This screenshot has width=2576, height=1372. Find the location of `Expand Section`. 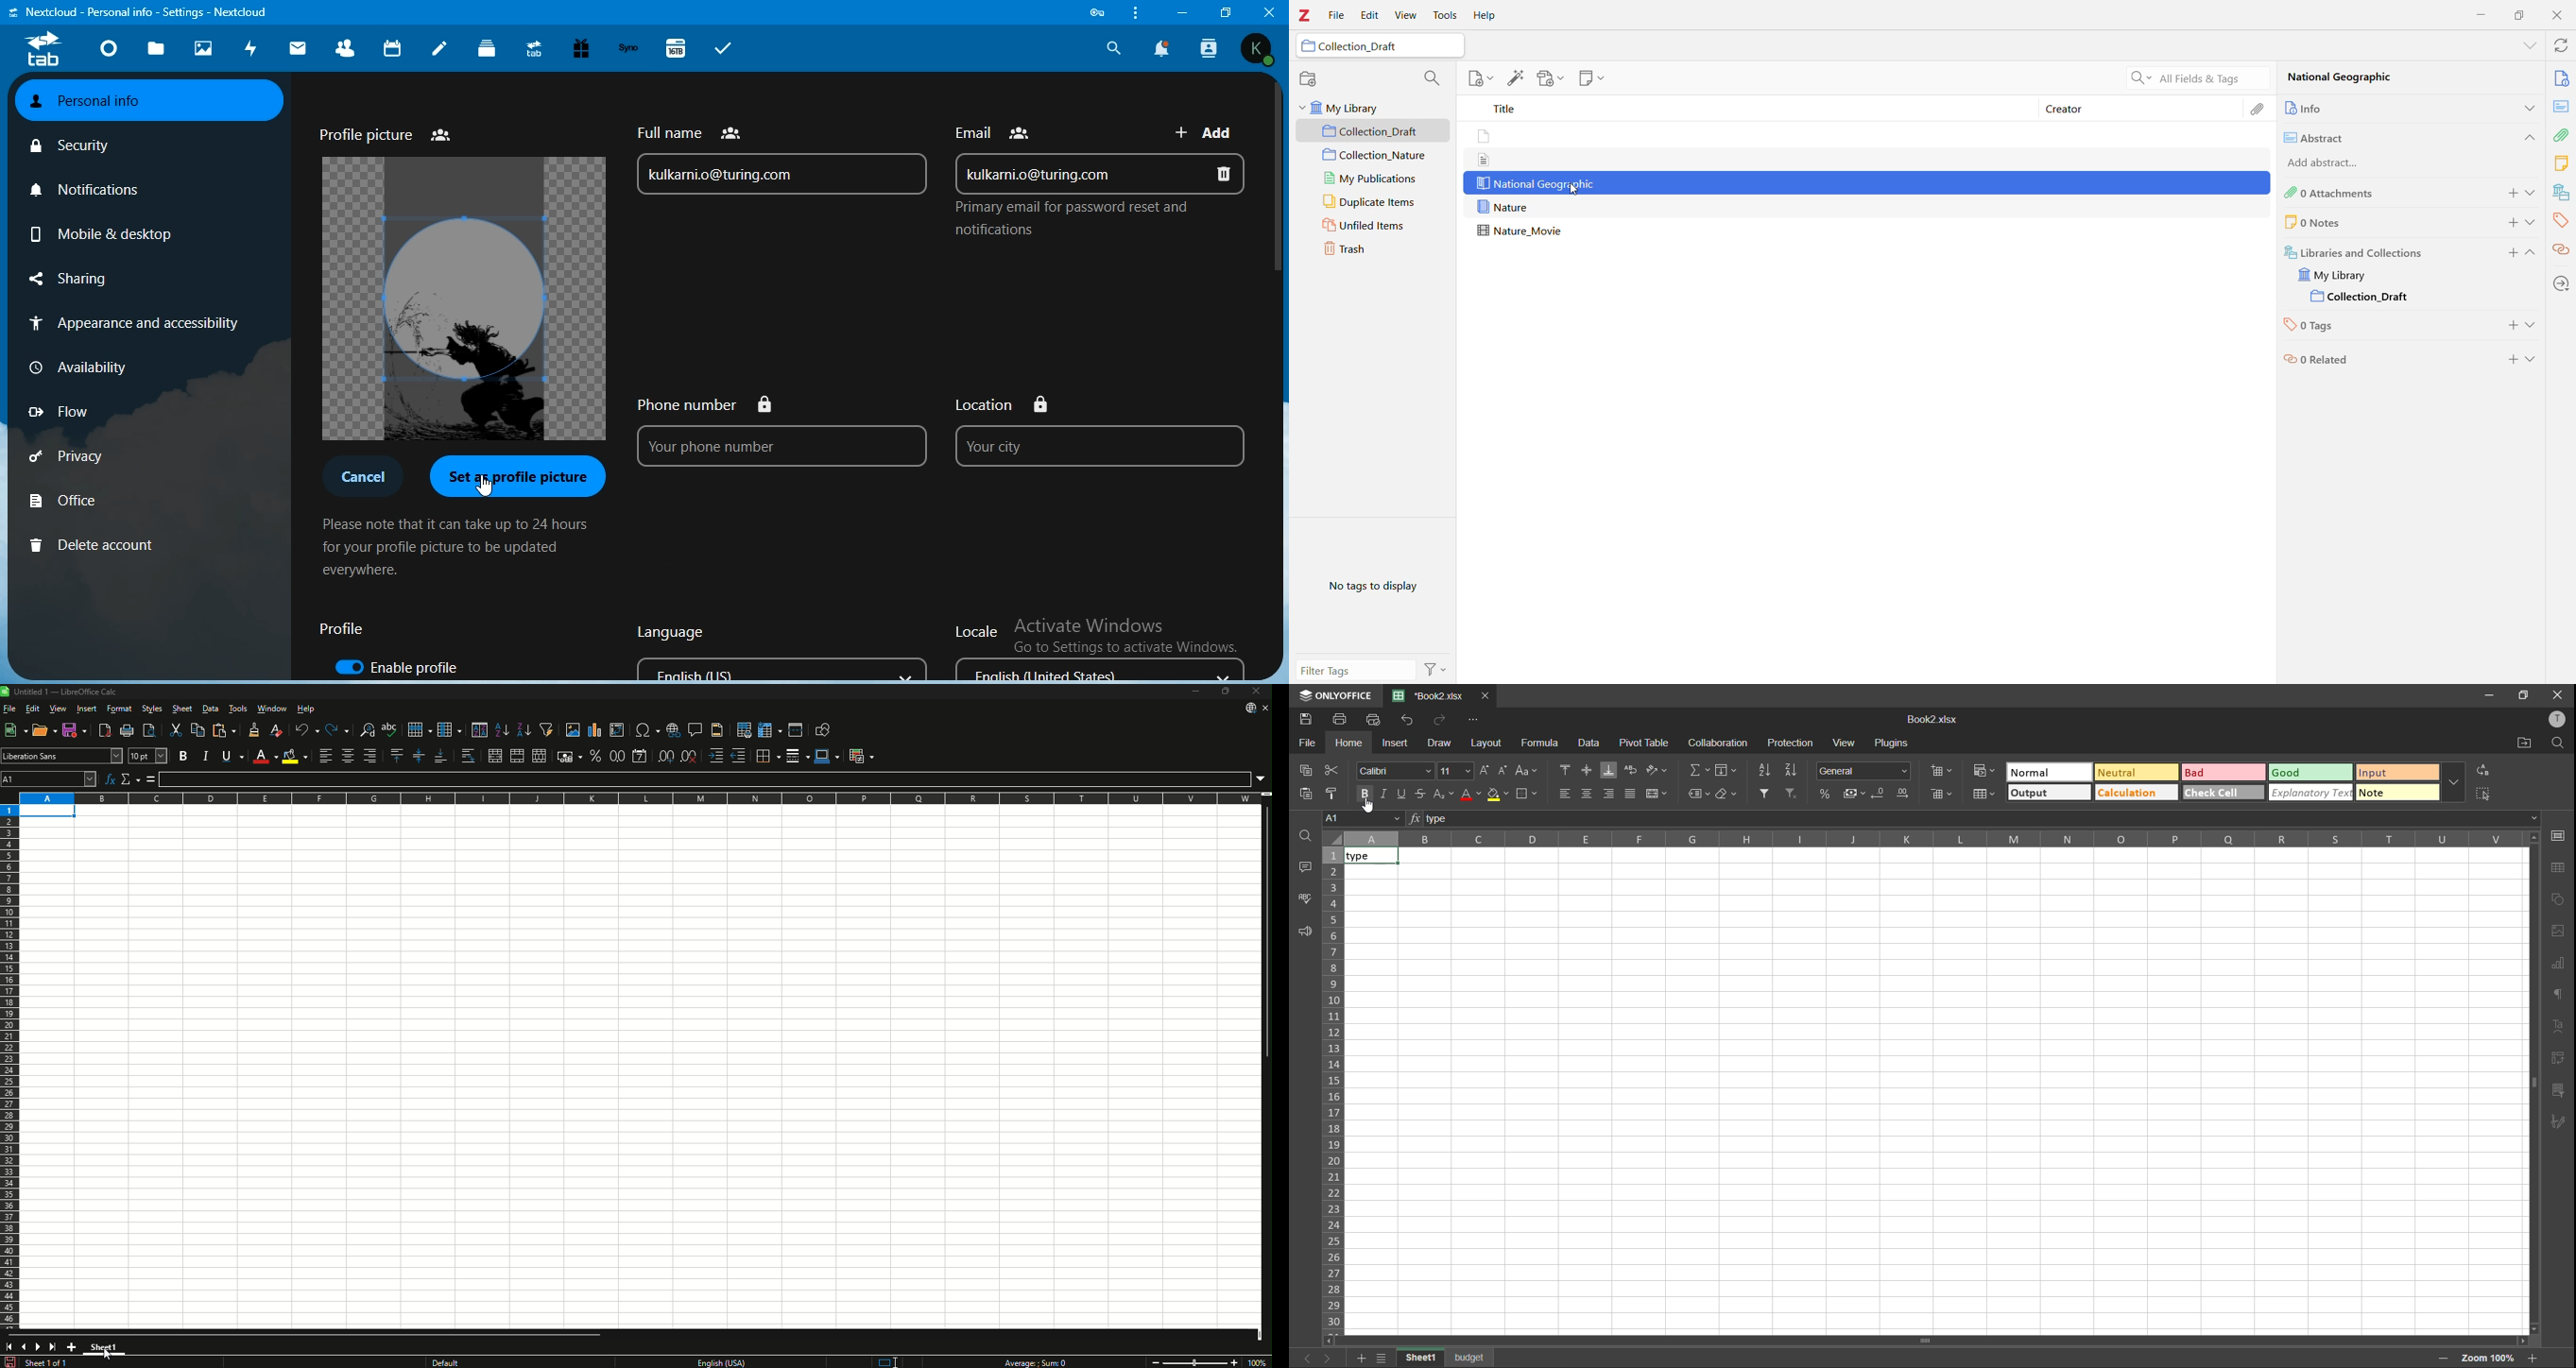

Expand Section is located at coordinates (2533, 193).